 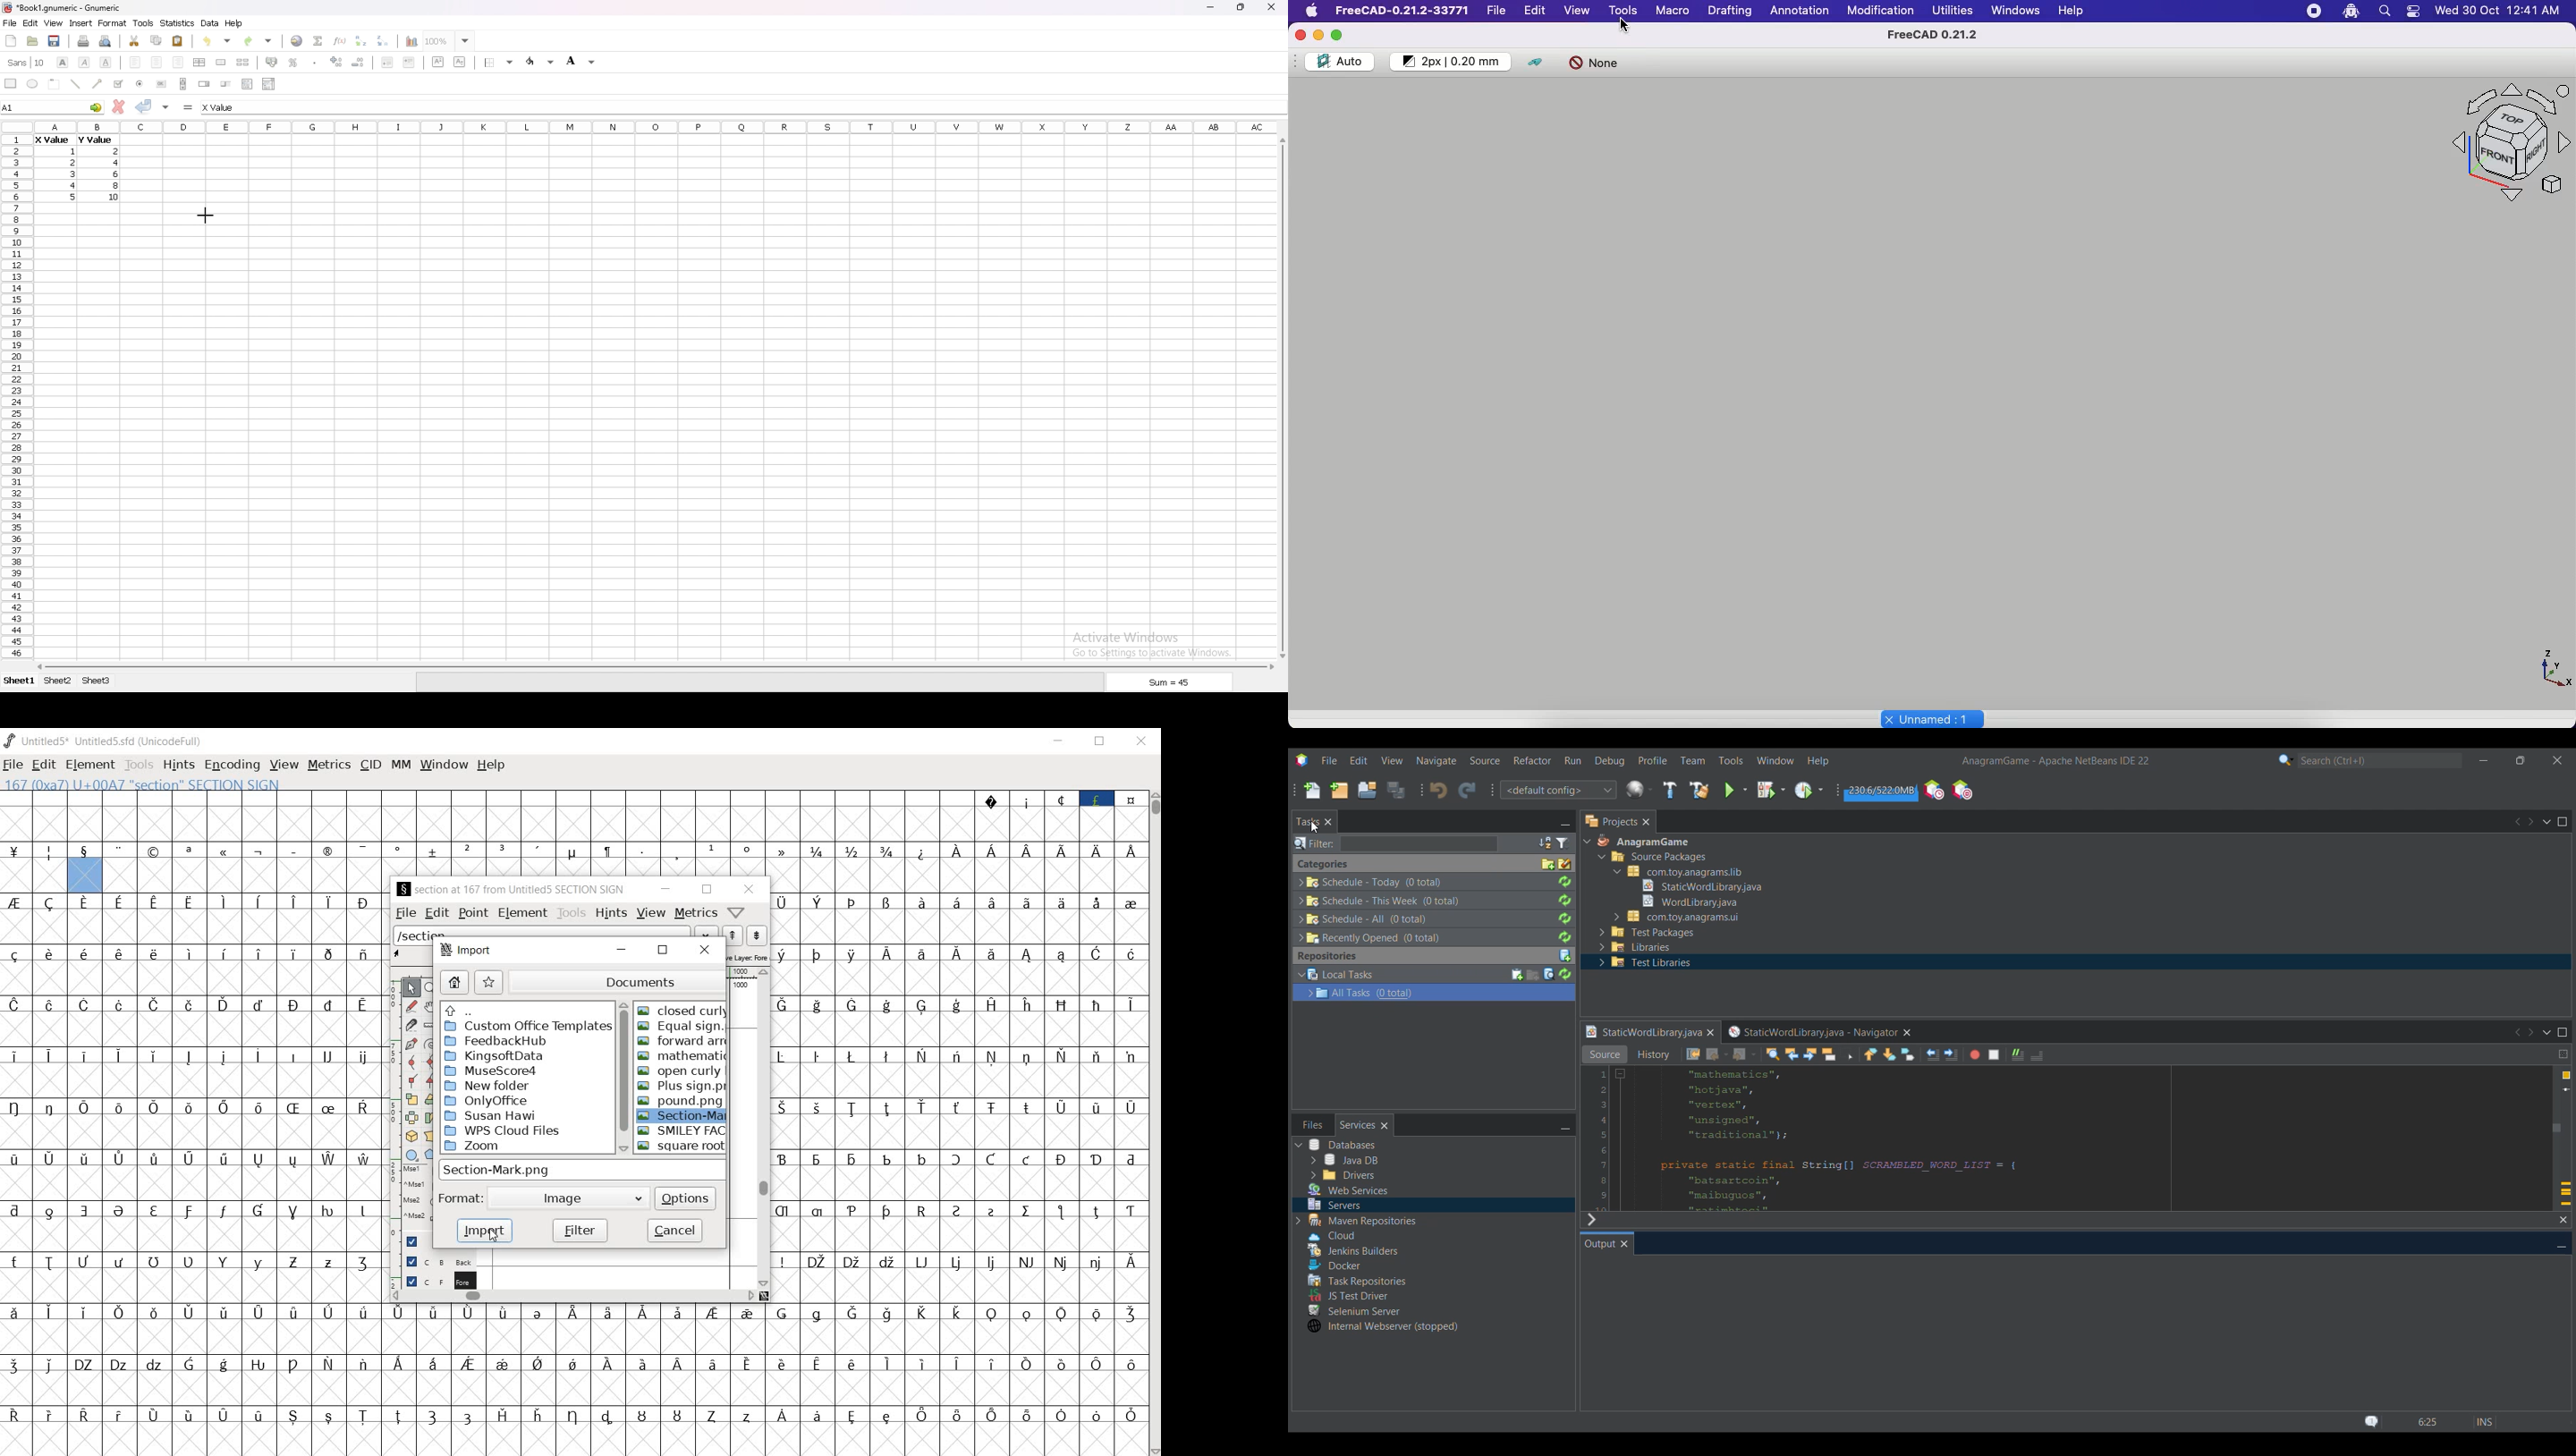 What do you see at coordinates (1157, 643) in the screenshot?
I see `activate windows` at bounding box center [1157, 643].